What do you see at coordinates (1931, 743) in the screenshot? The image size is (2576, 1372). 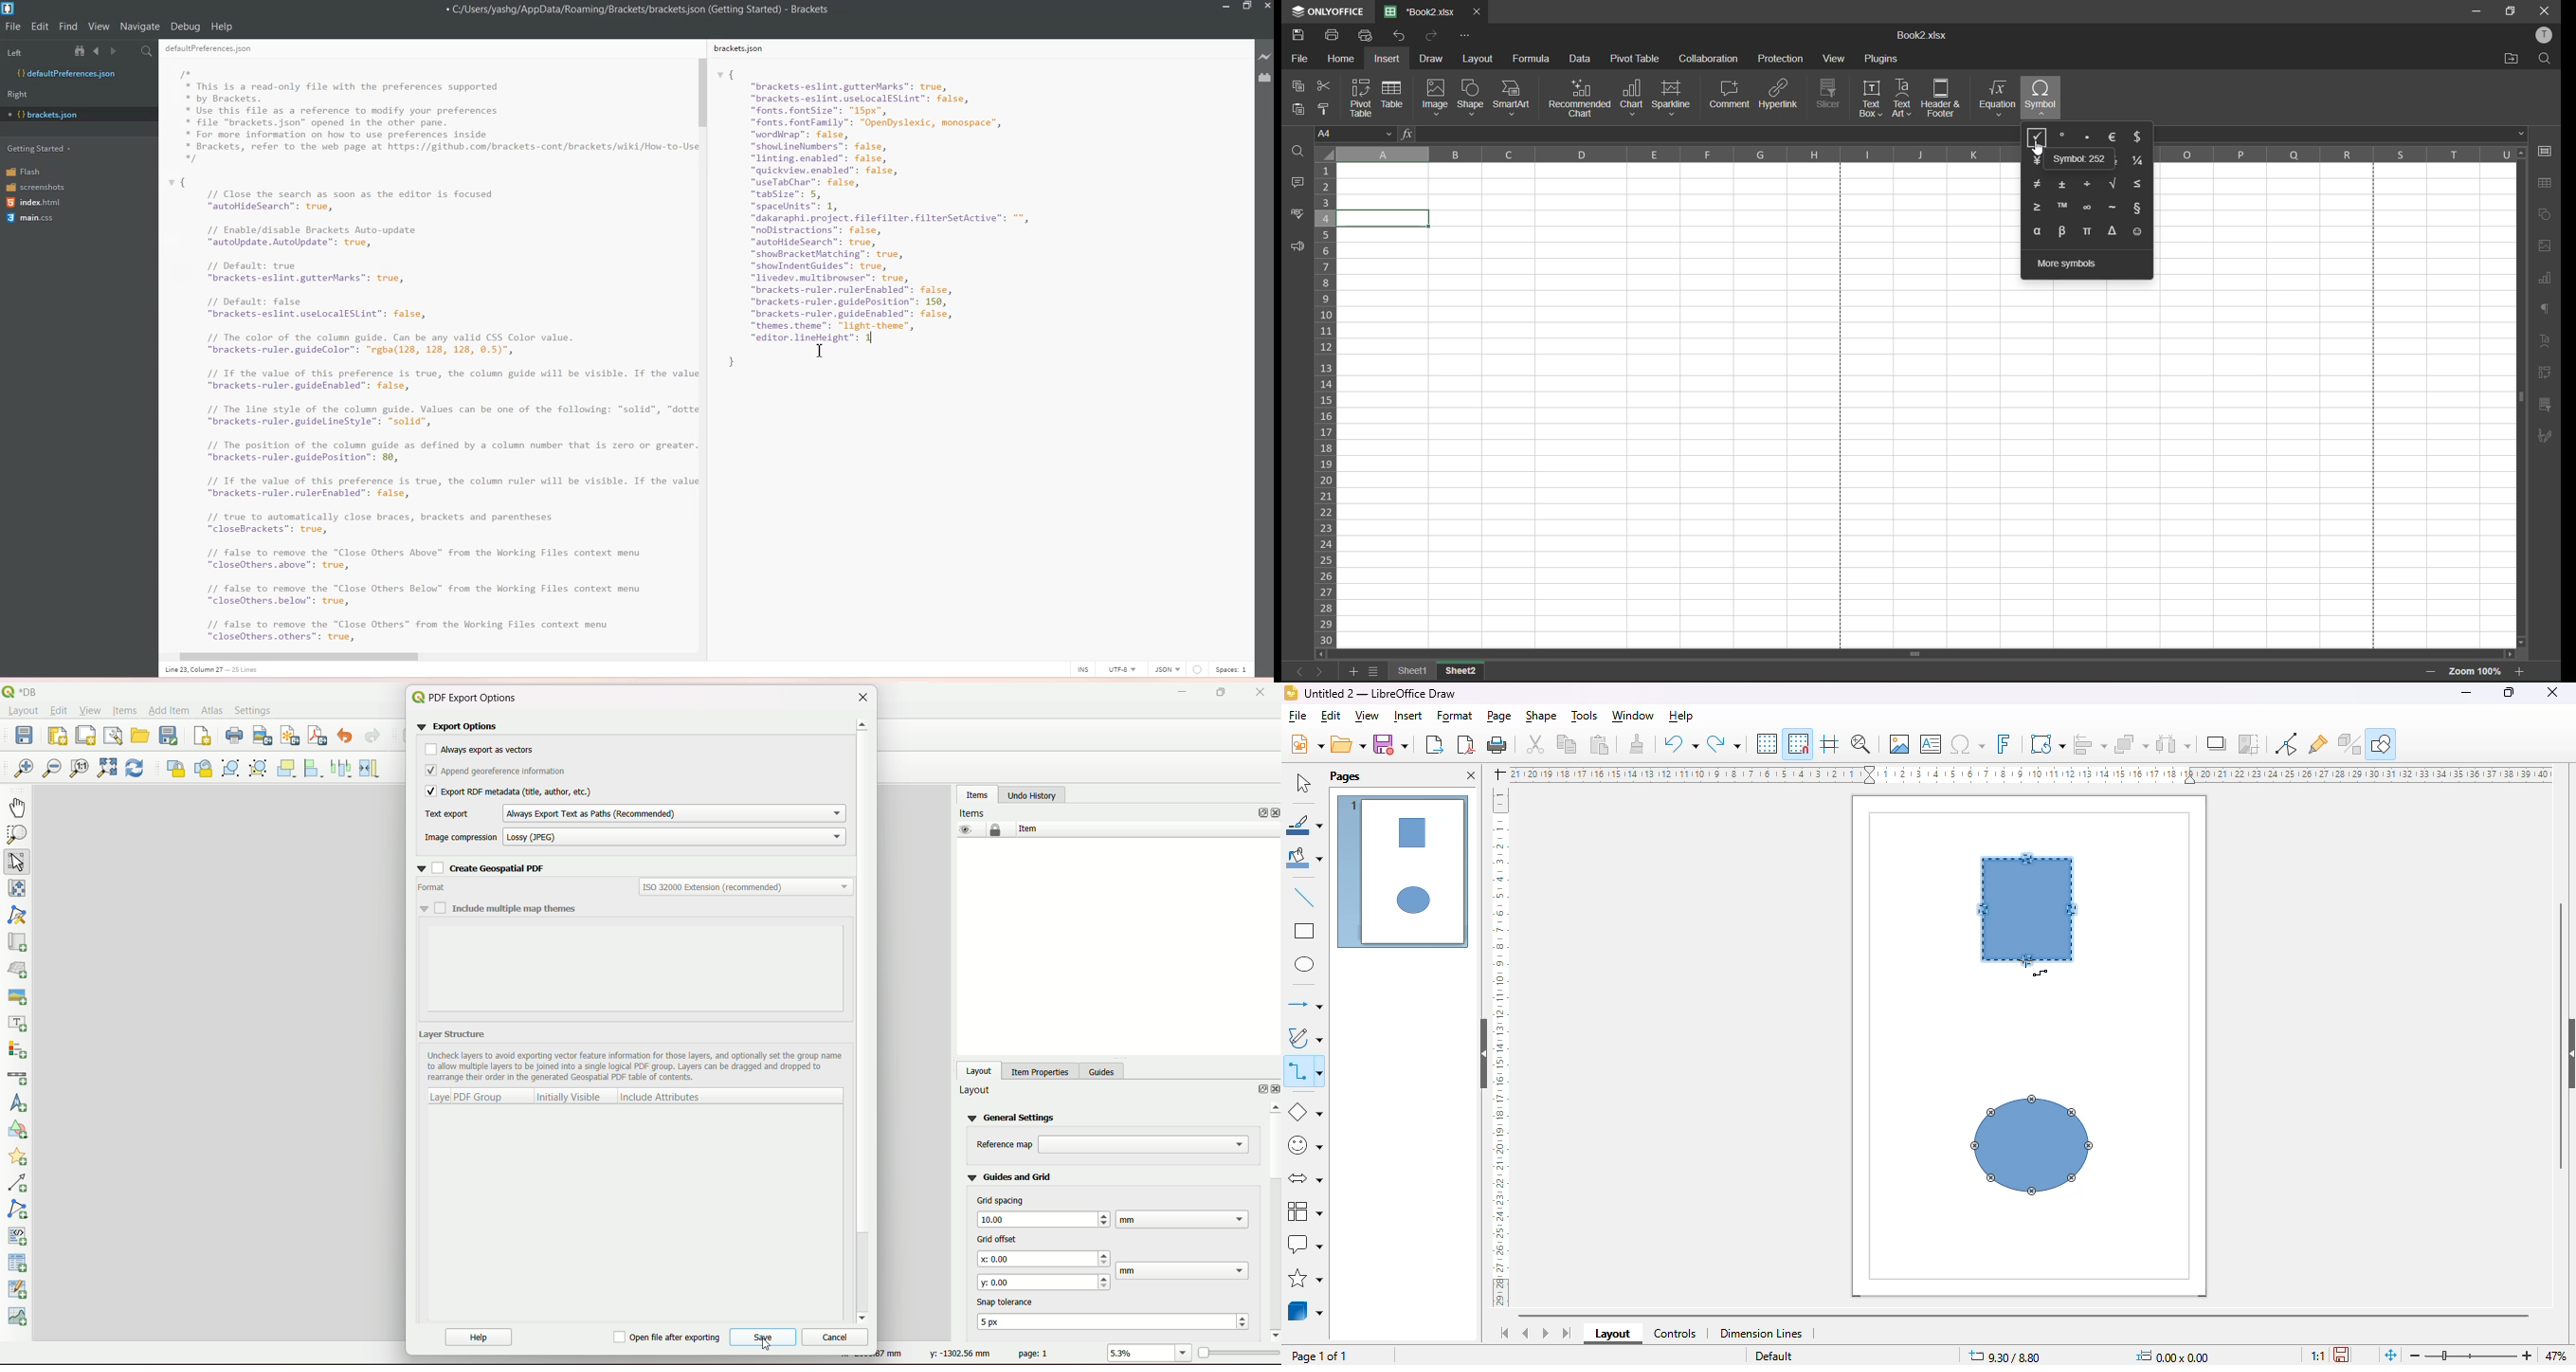 I see `insert text box` at bounding box center [1931, 743].